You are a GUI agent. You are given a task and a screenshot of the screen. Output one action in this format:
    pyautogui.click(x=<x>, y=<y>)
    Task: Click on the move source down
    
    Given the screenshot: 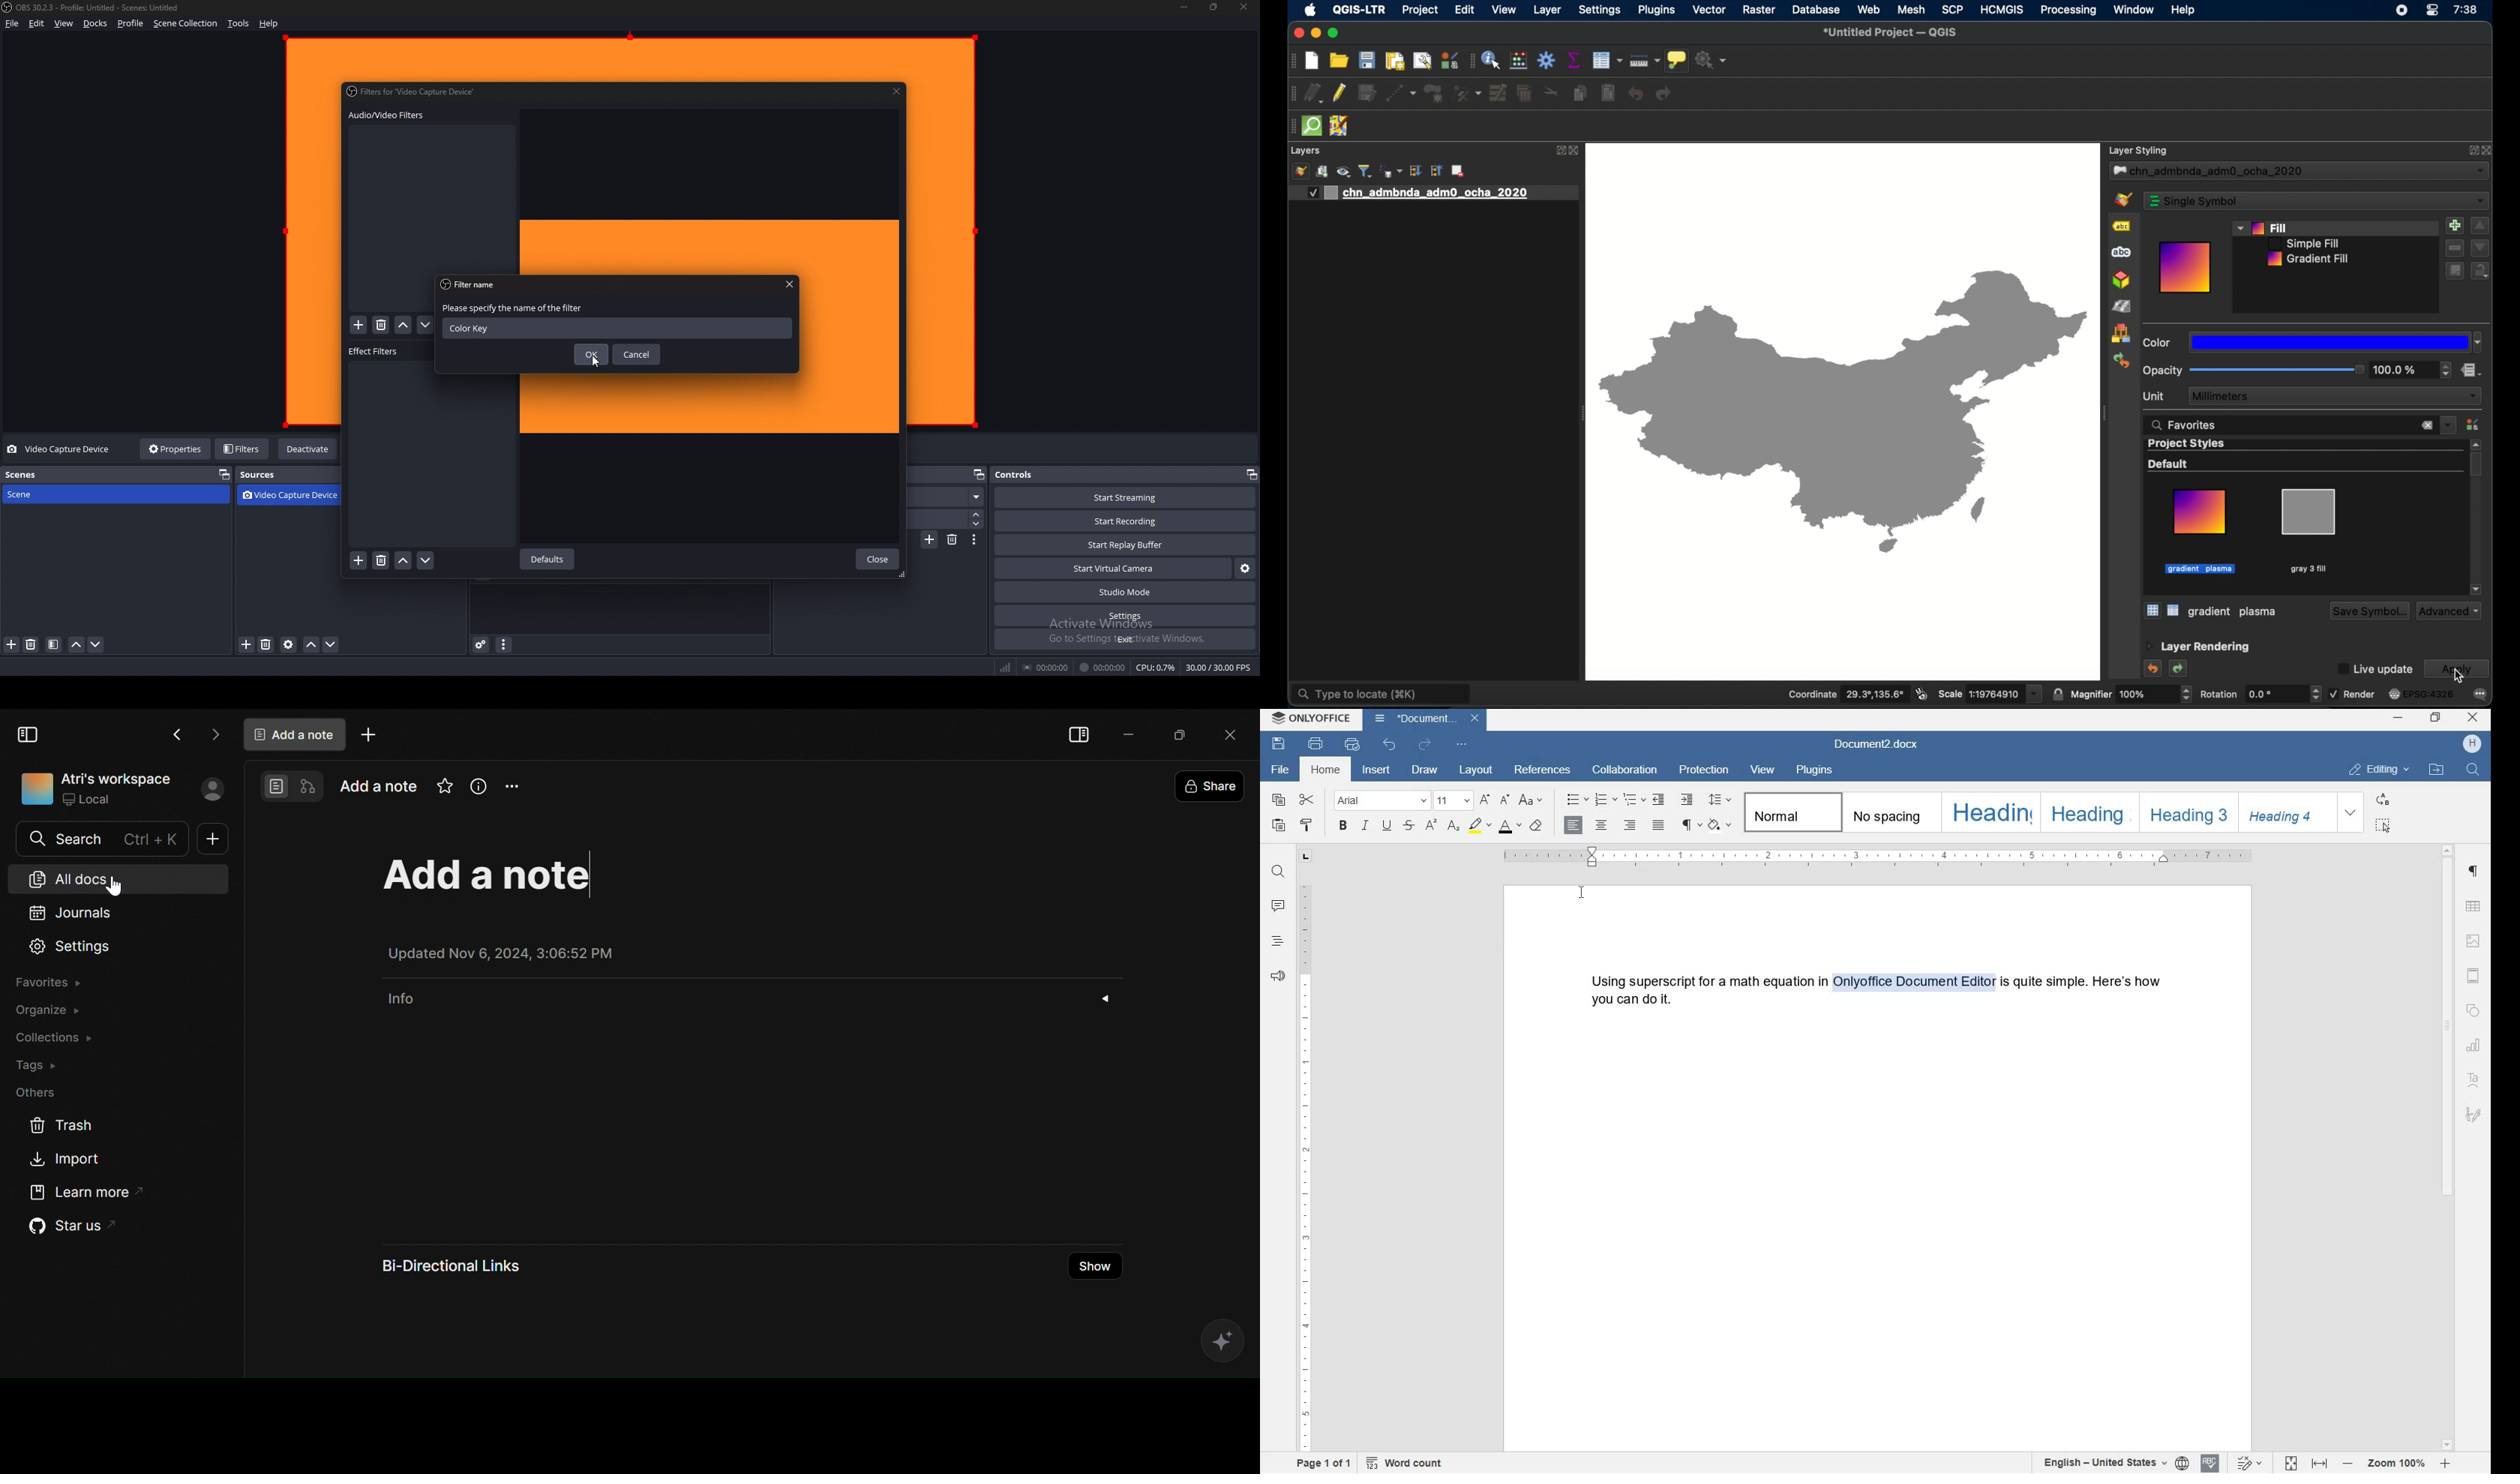 What is the action you would take?
    pyautogui.click(x=331, y=646)
    